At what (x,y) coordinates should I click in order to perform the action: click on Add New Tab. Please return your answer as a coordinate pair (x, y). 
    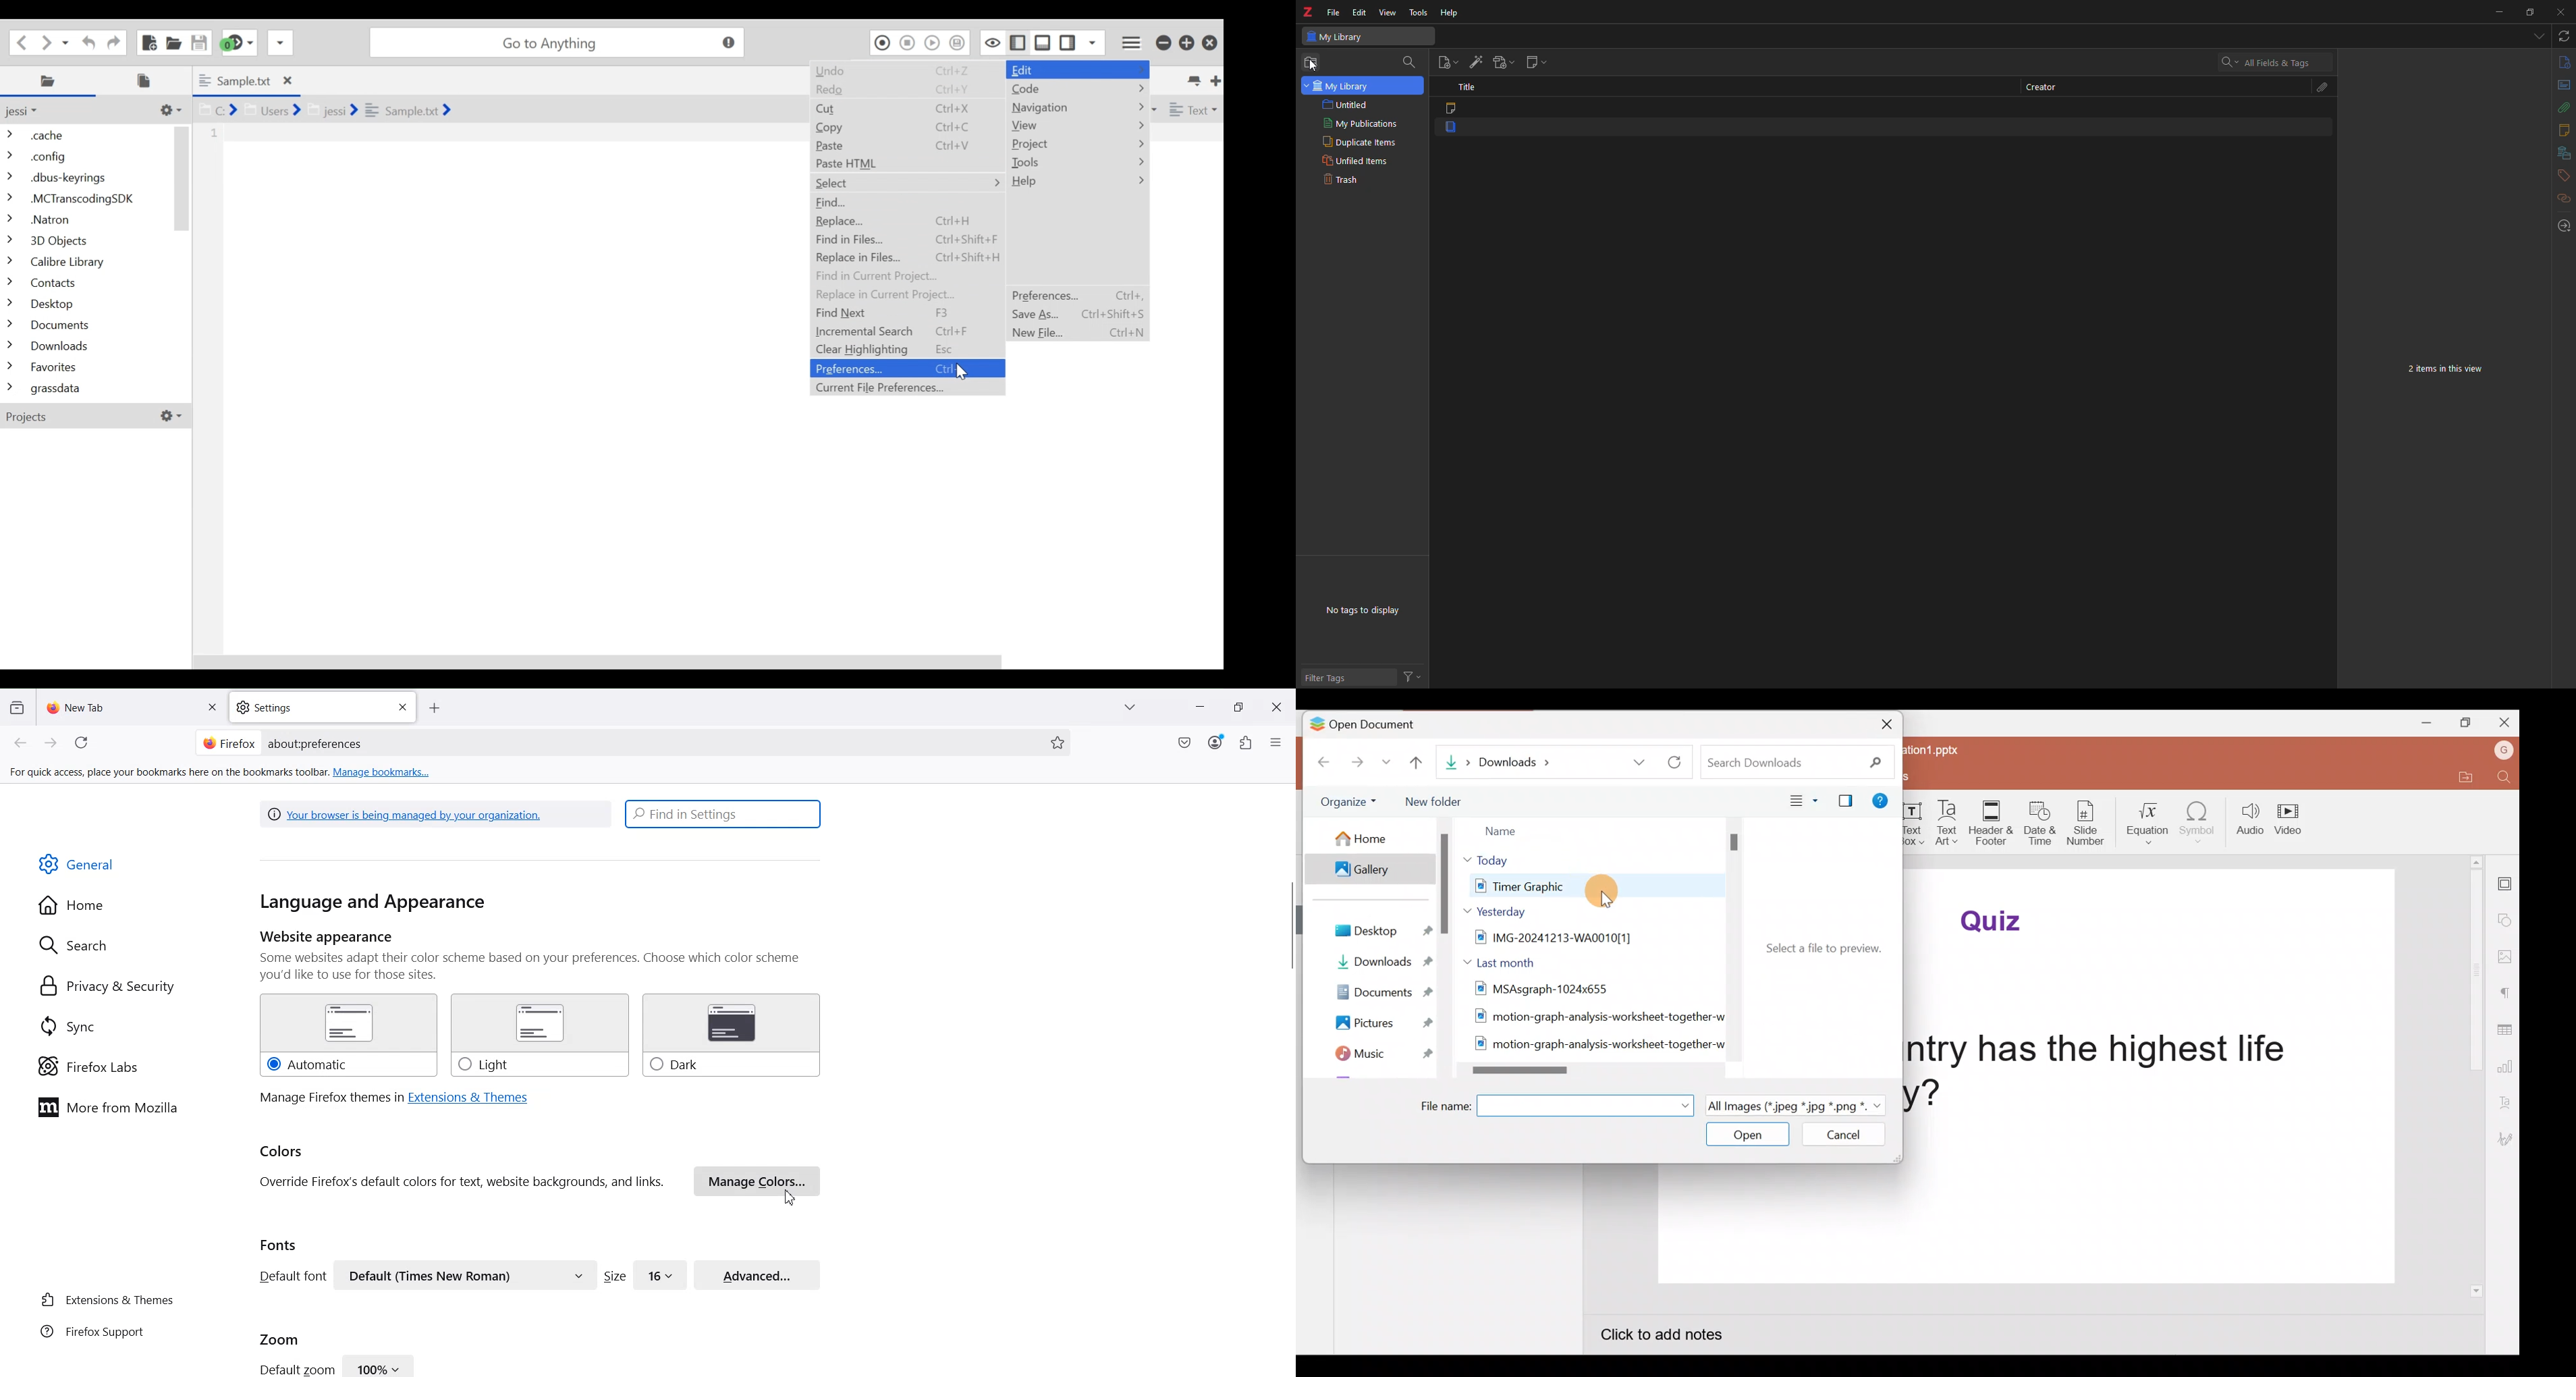
    Looking at the image, I should click on (435, 709).